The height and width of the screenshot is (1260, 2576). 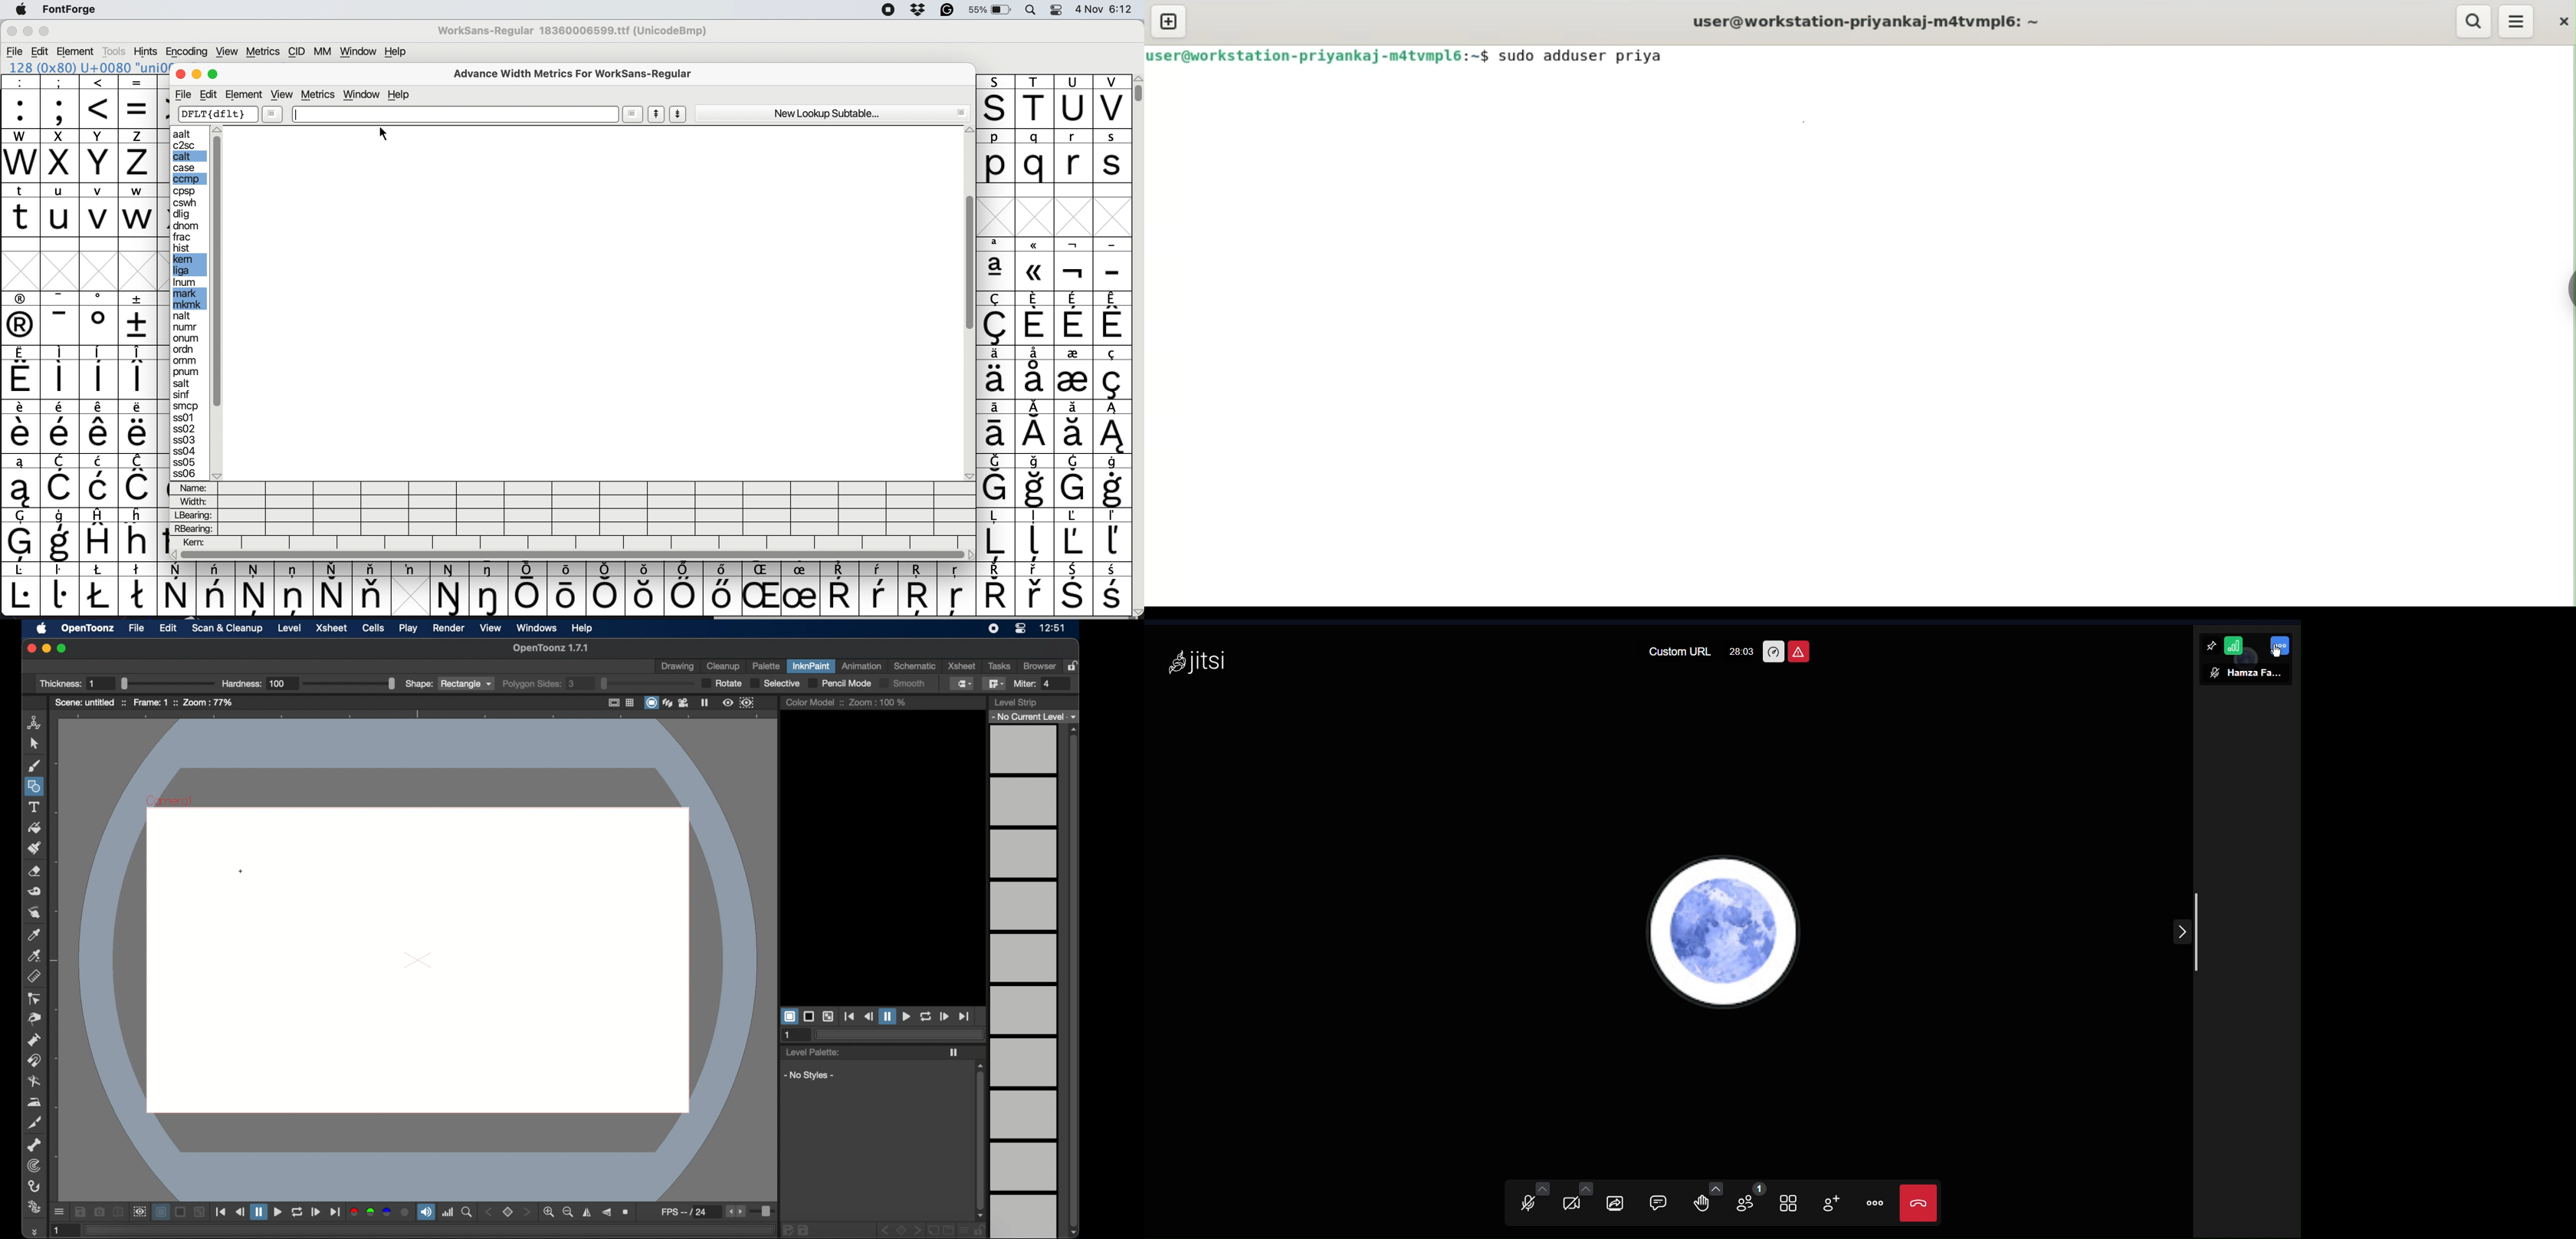 I want to click on Close, so click(x=12, y=29).